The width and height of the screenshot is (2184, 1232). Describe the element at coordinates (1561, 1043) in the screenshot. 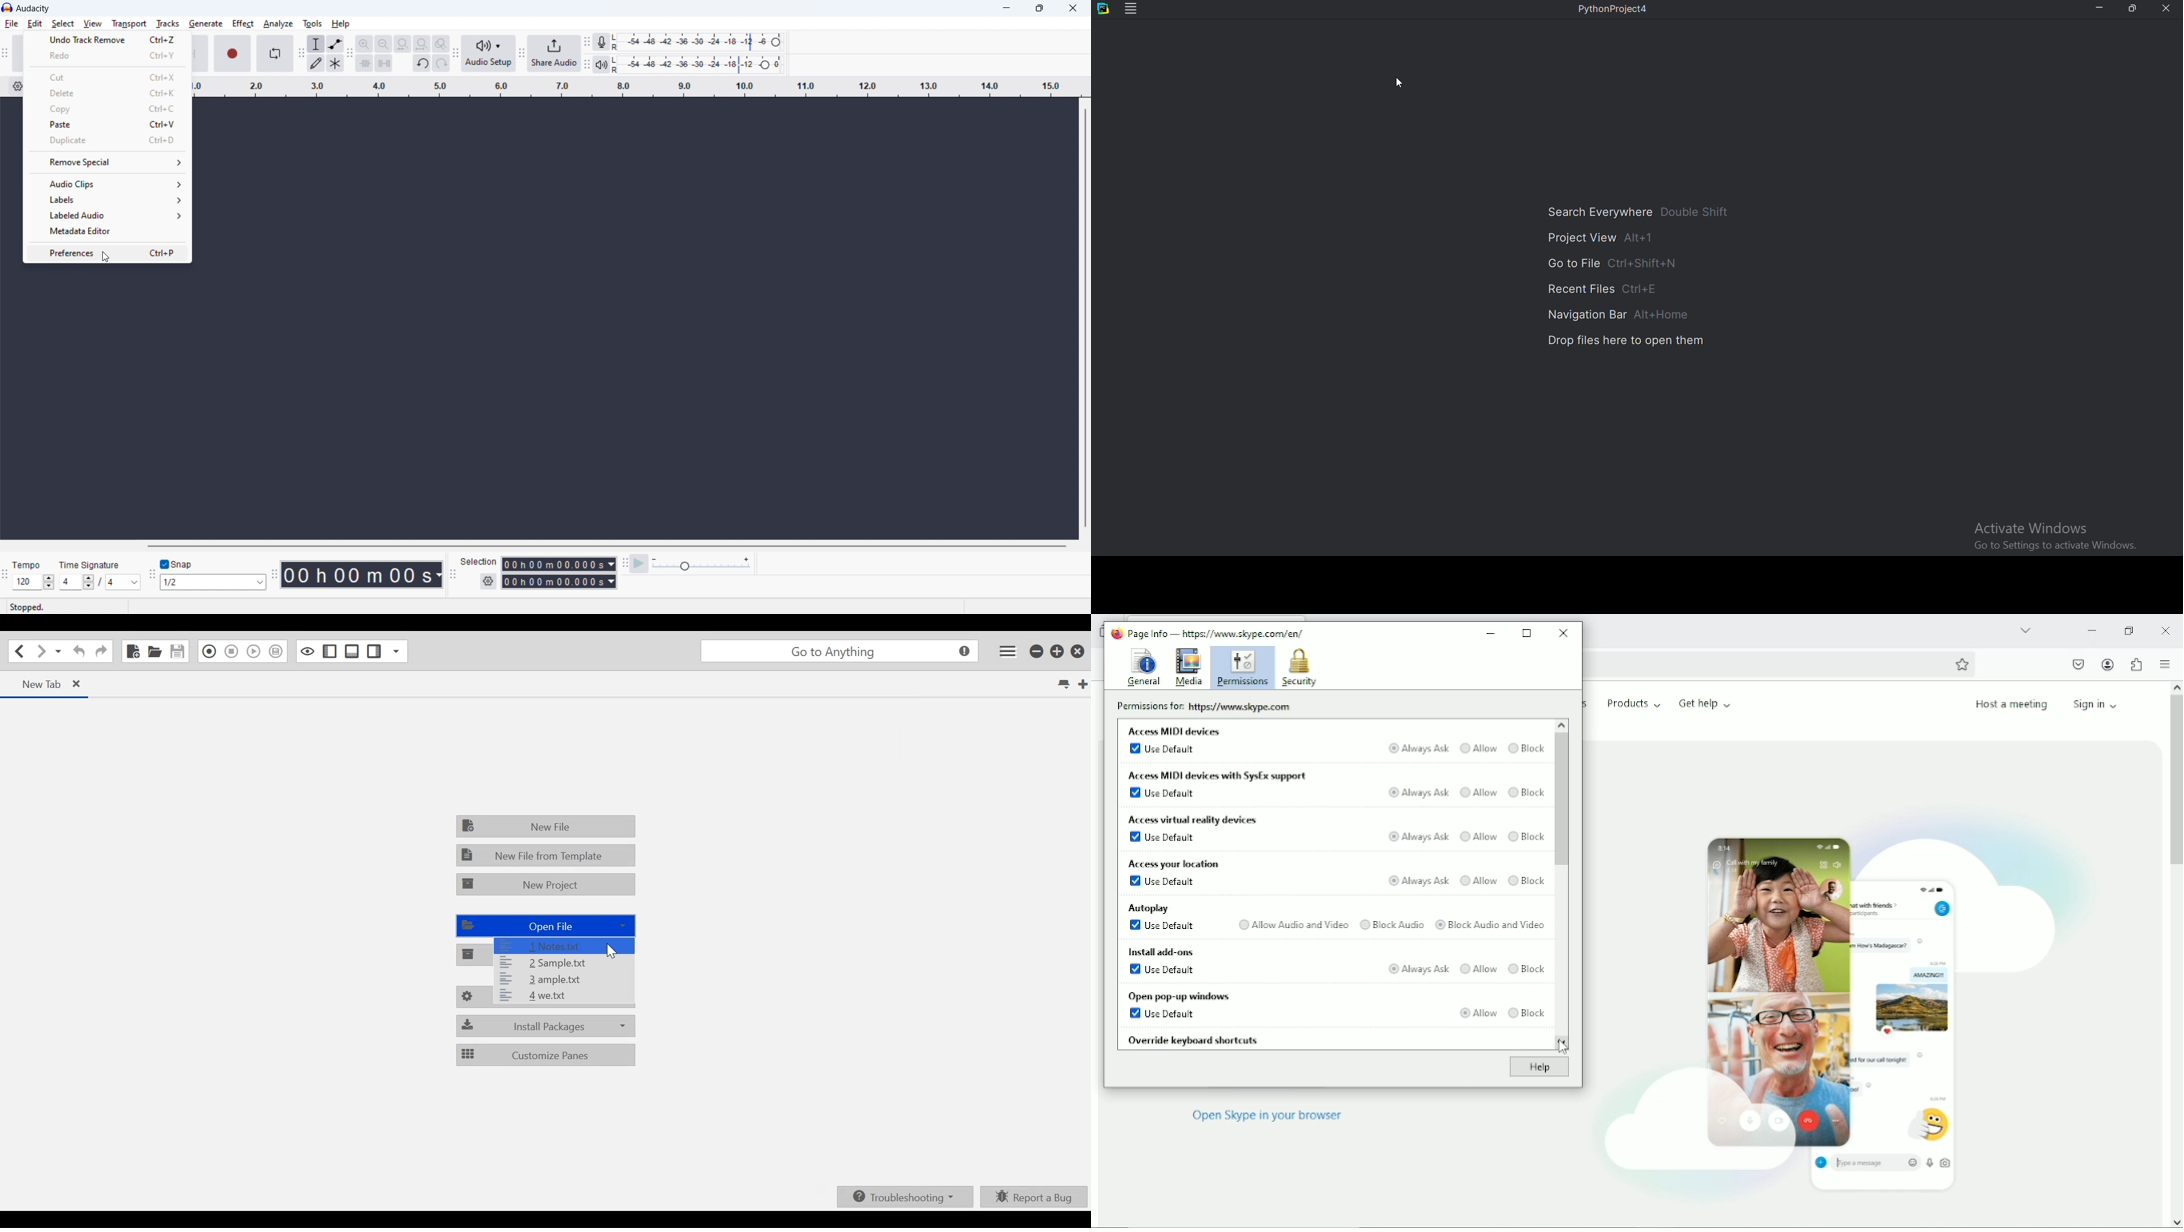

I see `cursor` at that location.